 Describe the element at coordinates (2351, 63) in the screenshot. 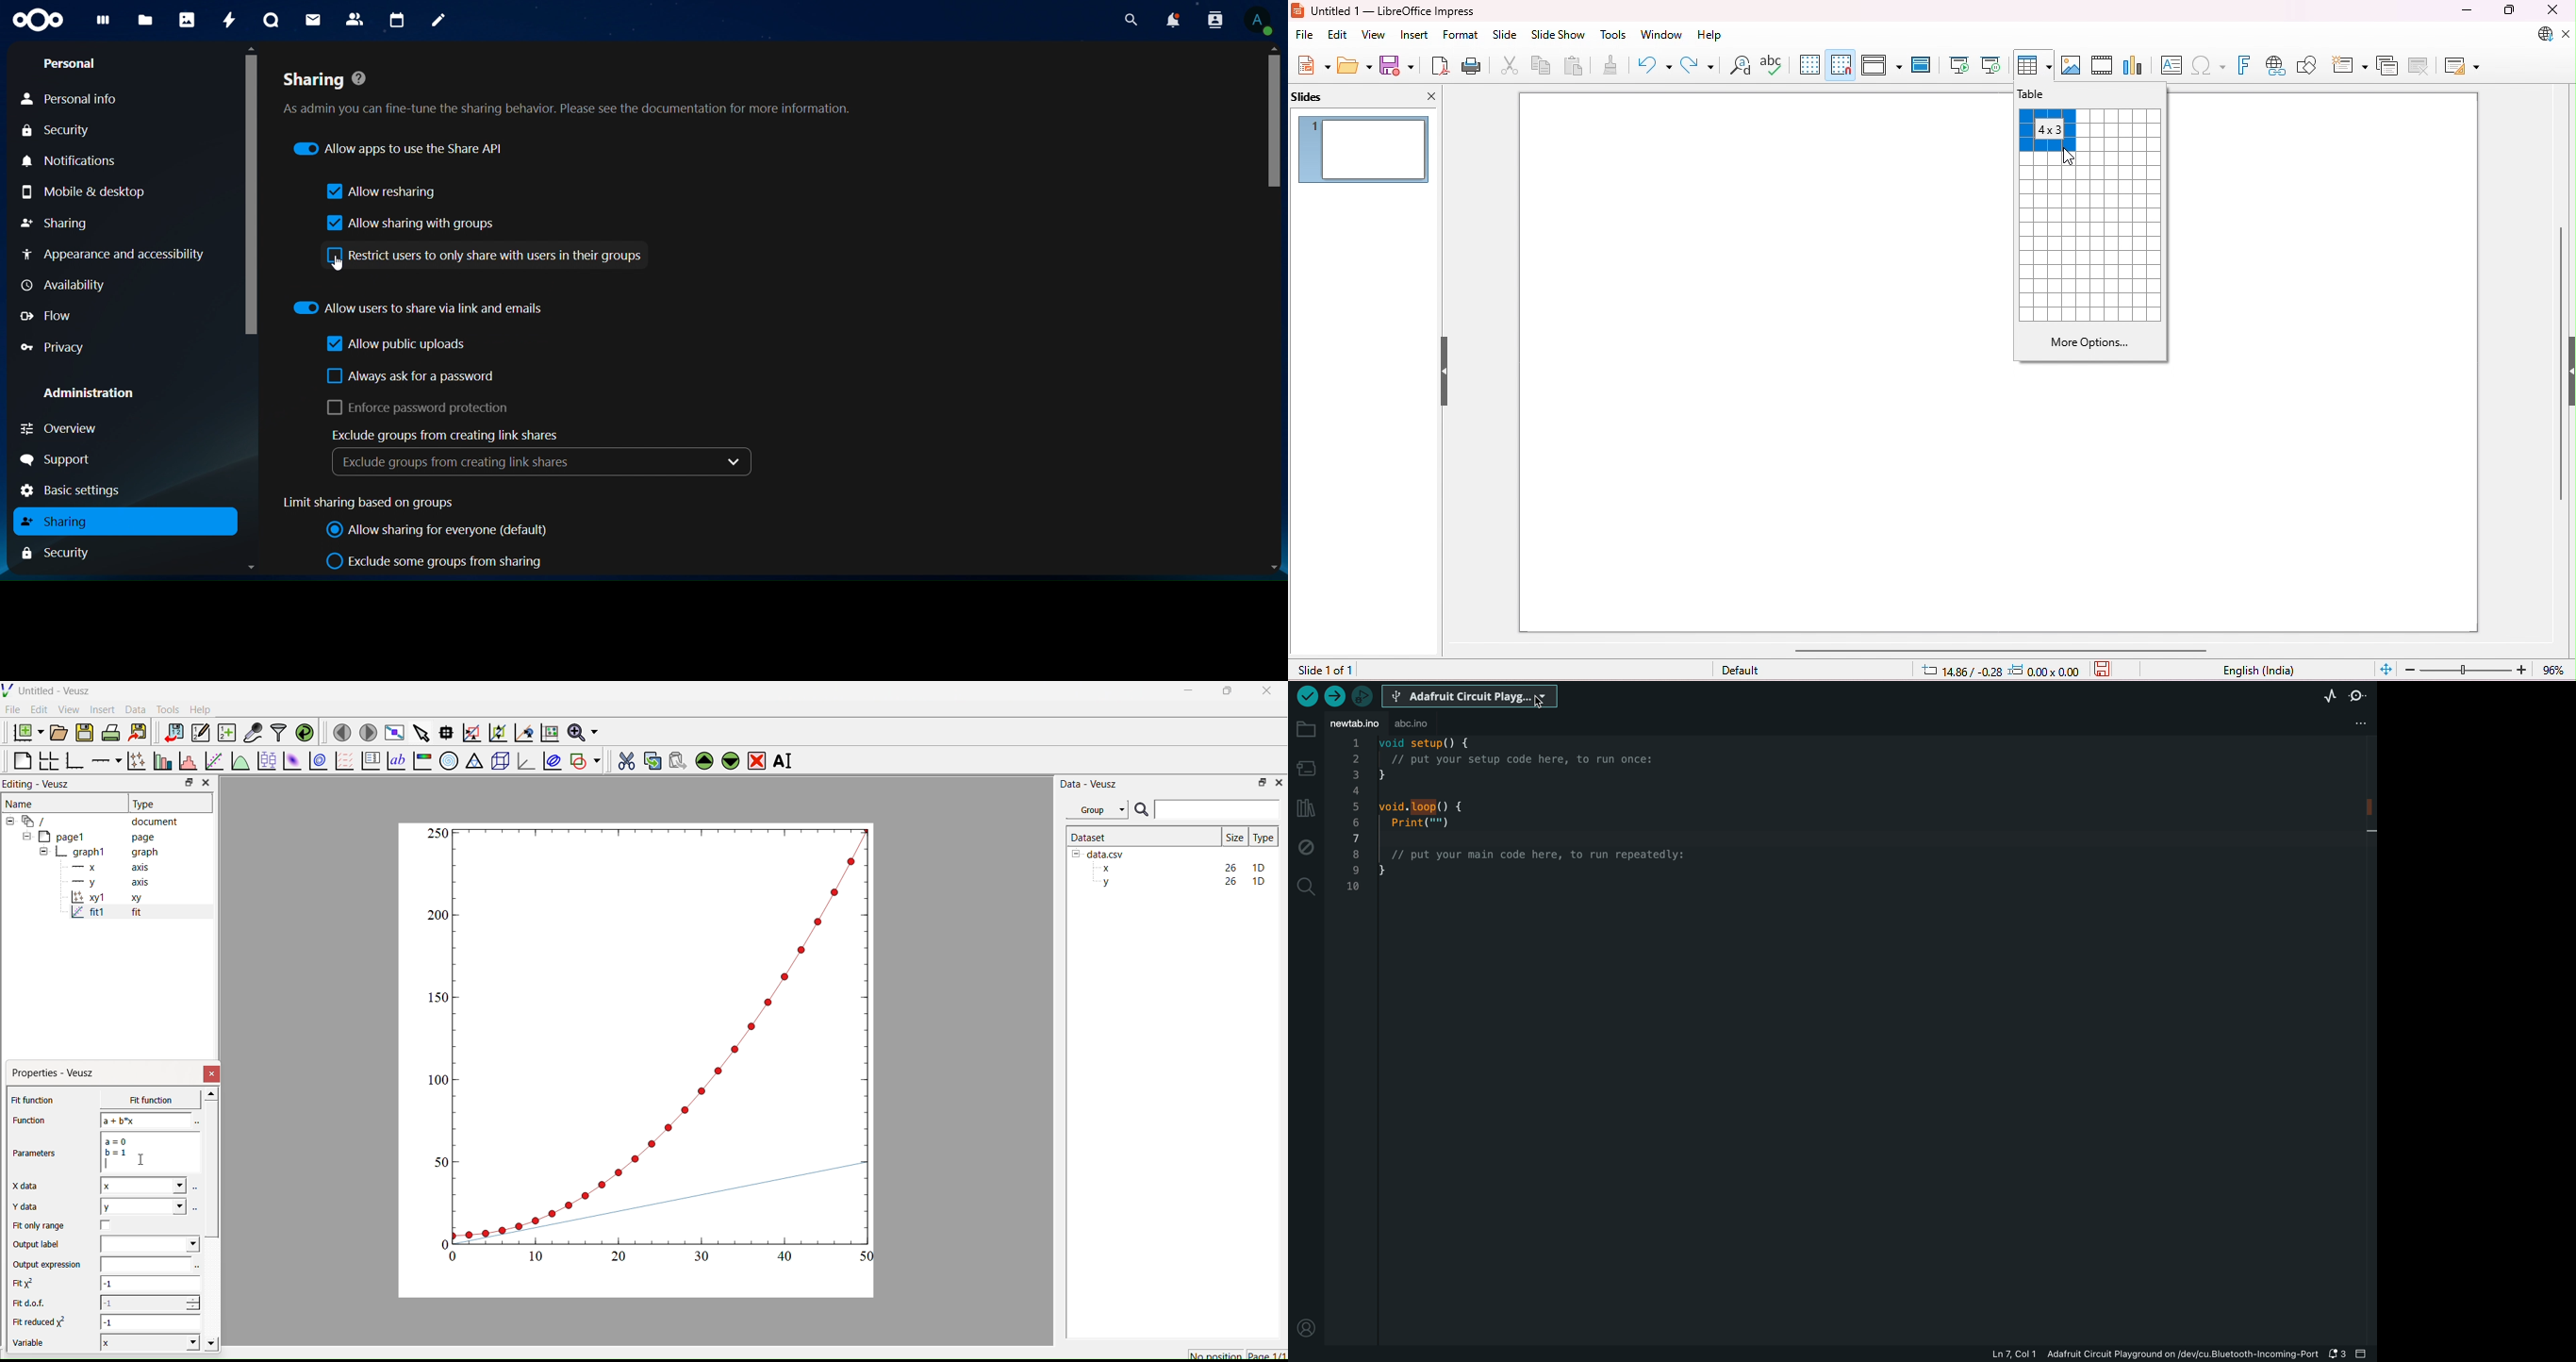

I see `new slide` at that location.